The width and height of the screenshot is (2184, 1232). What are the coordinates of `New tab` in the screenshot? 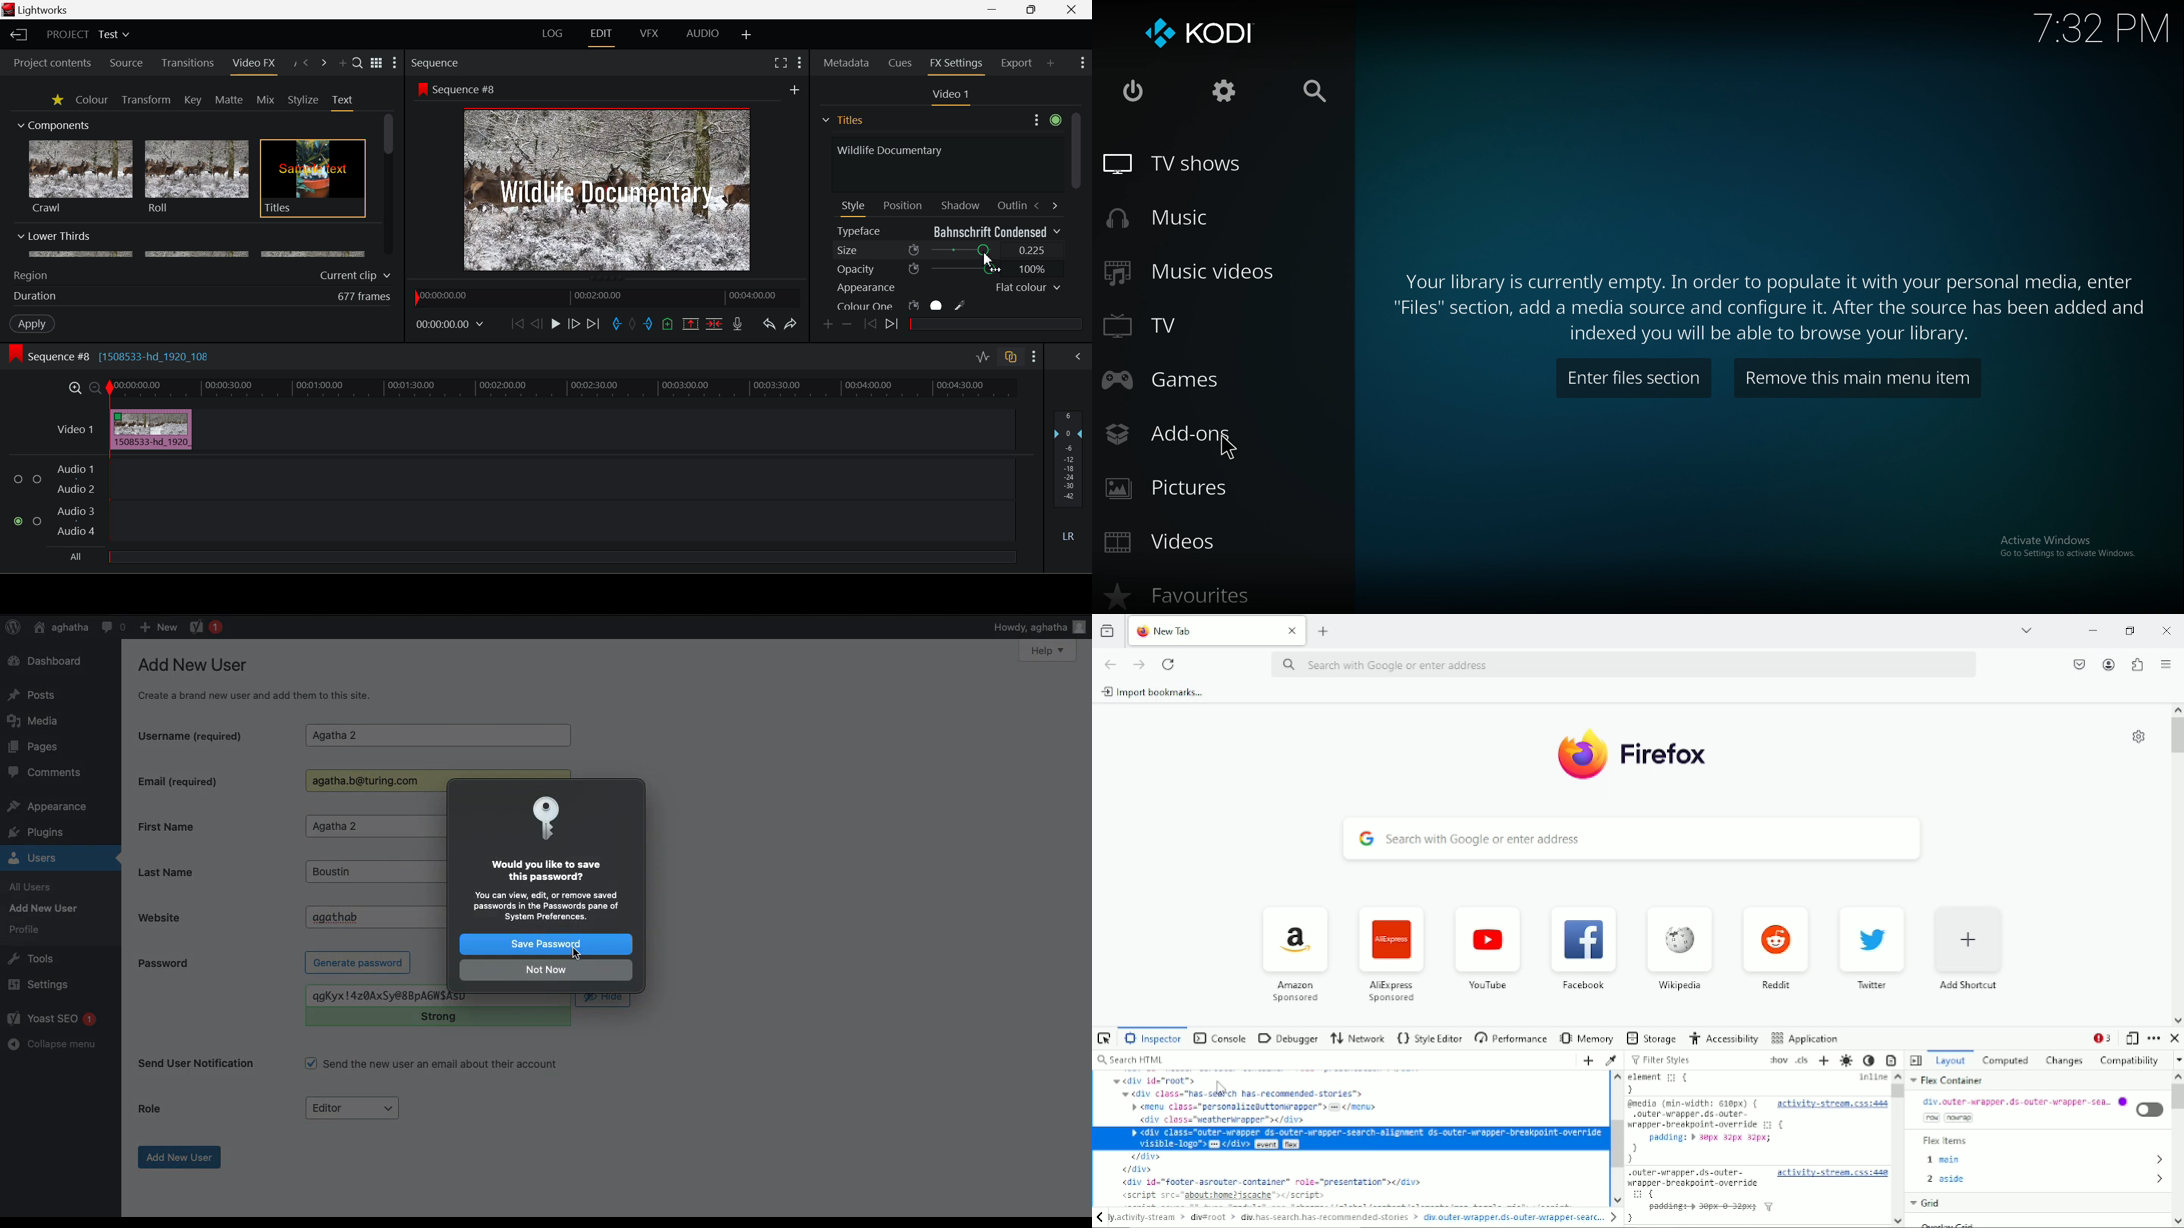 It's located at (1324, 632).